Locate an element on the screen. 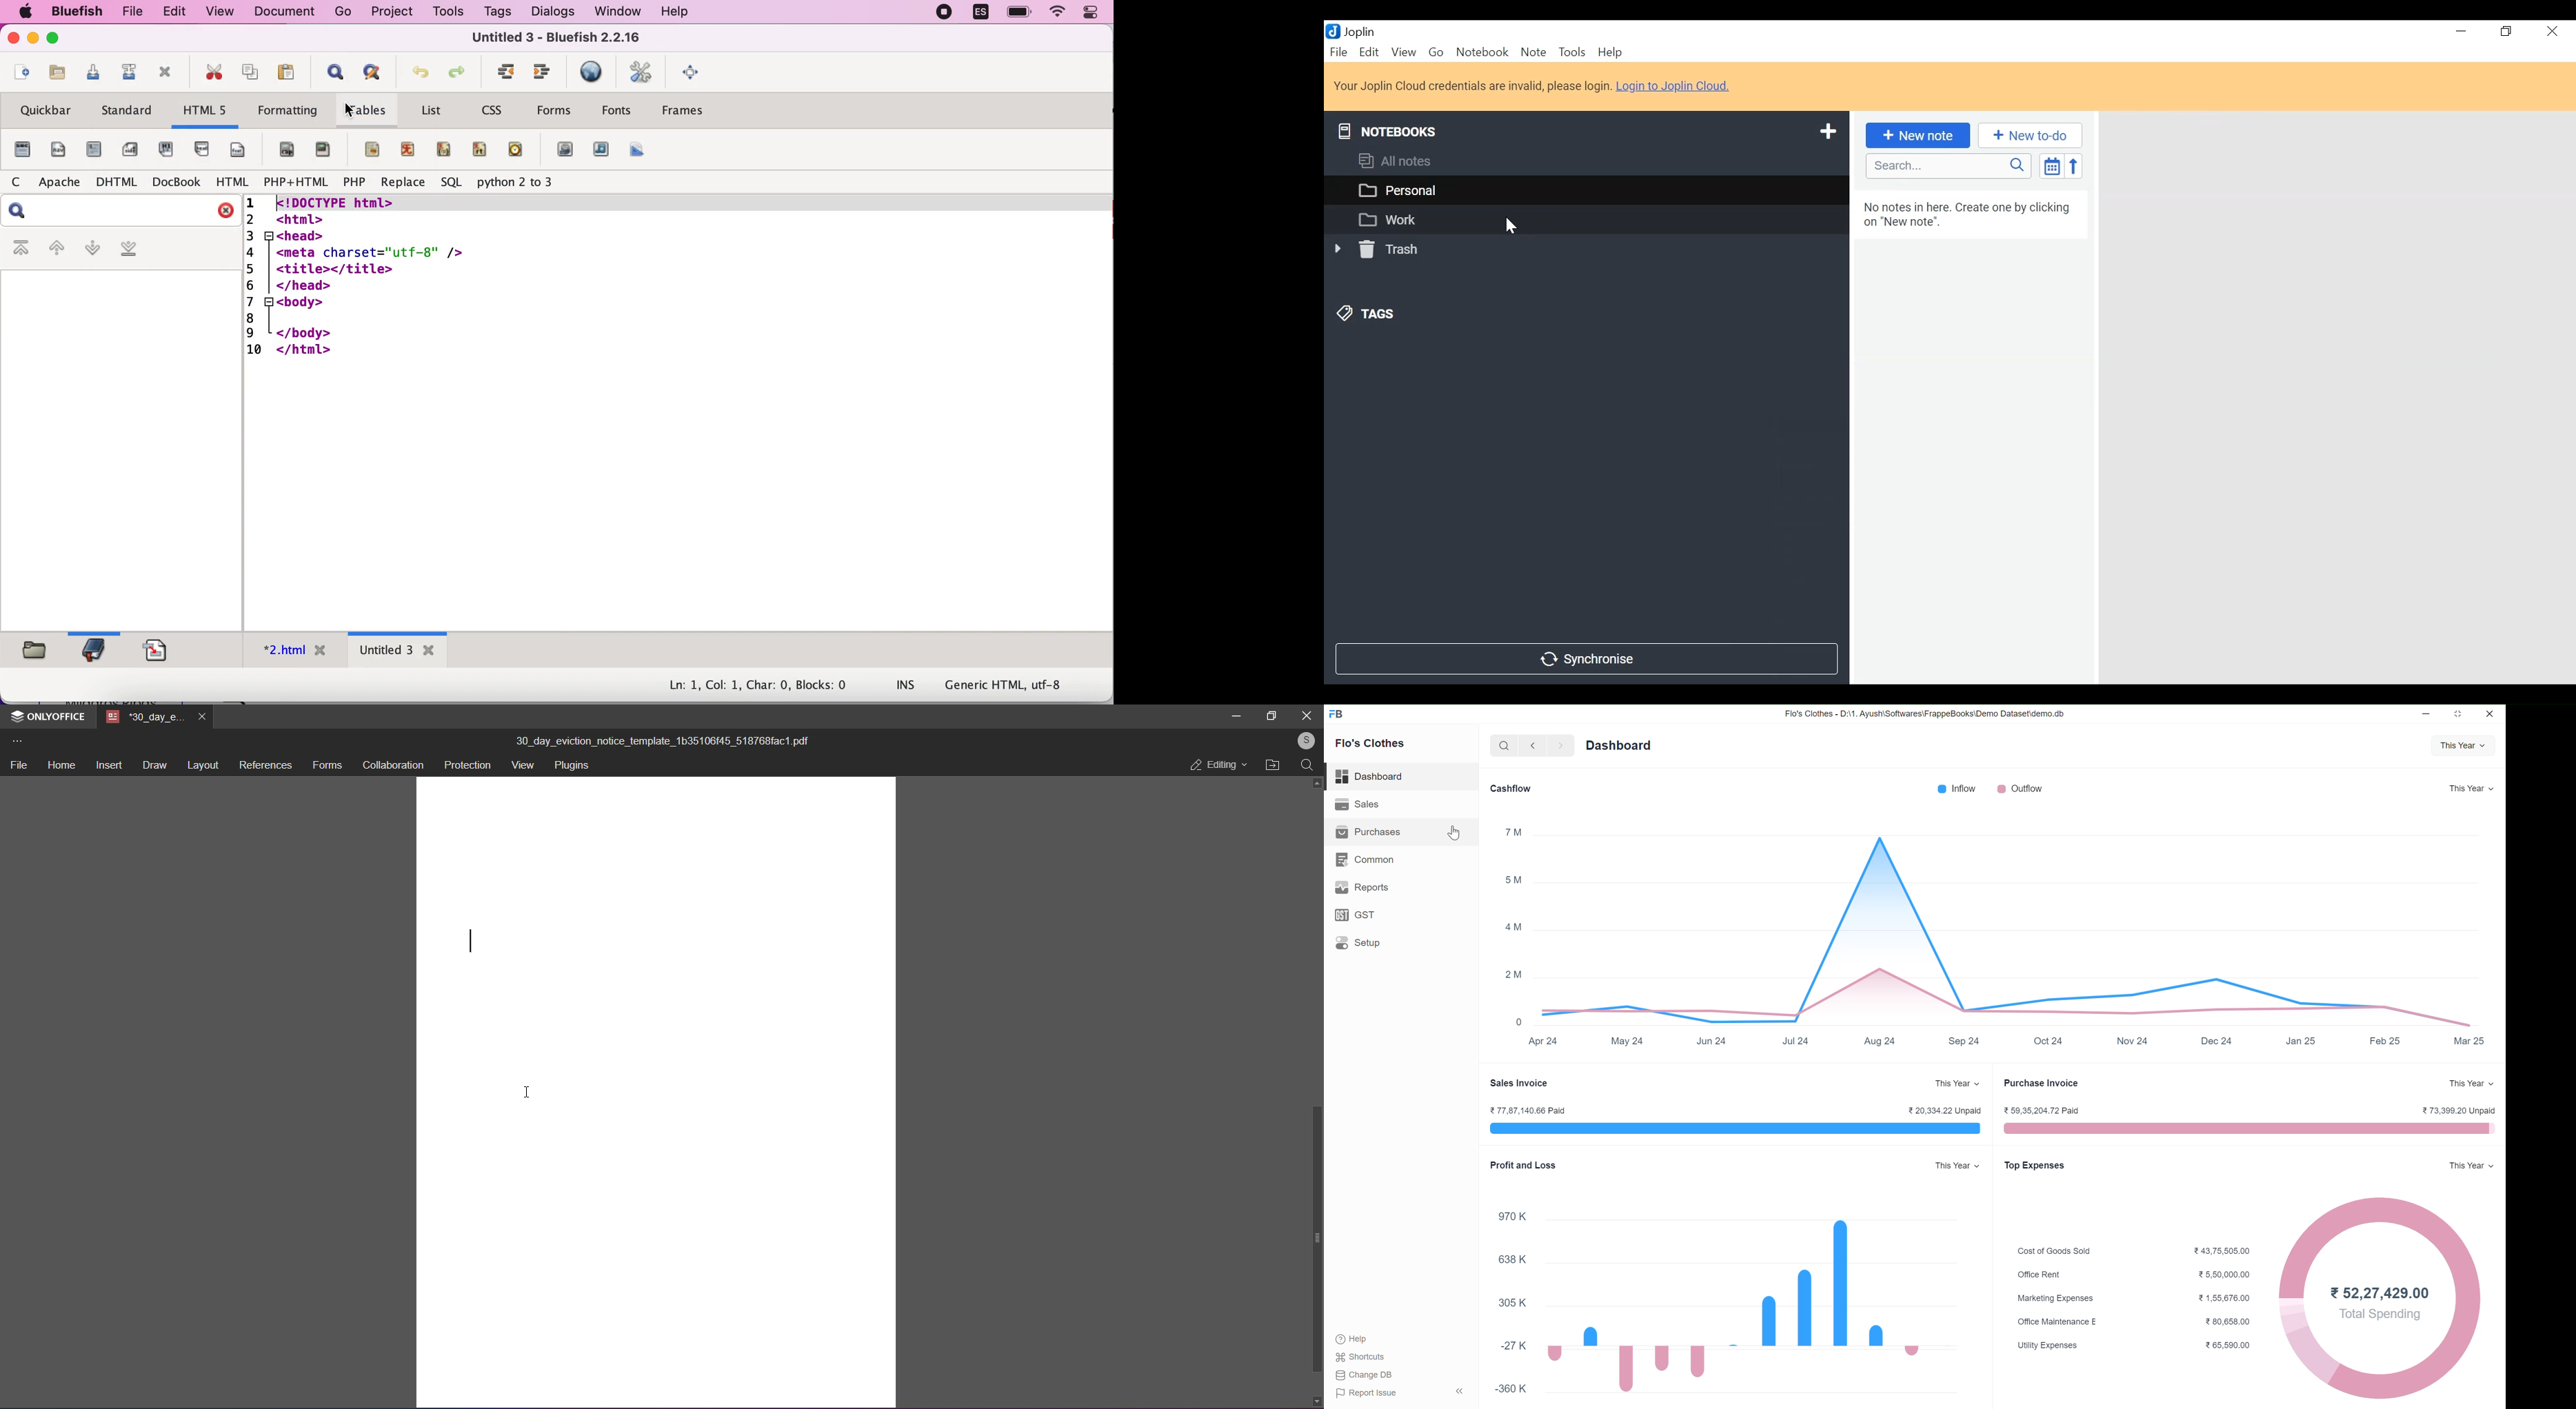 The image size is (2576, 1428). Flo's Clothes - D:\1. Ayush\Softwares\FrappeBooks\Demo Dataset\demo.db is located at coordinates (1924, 714).